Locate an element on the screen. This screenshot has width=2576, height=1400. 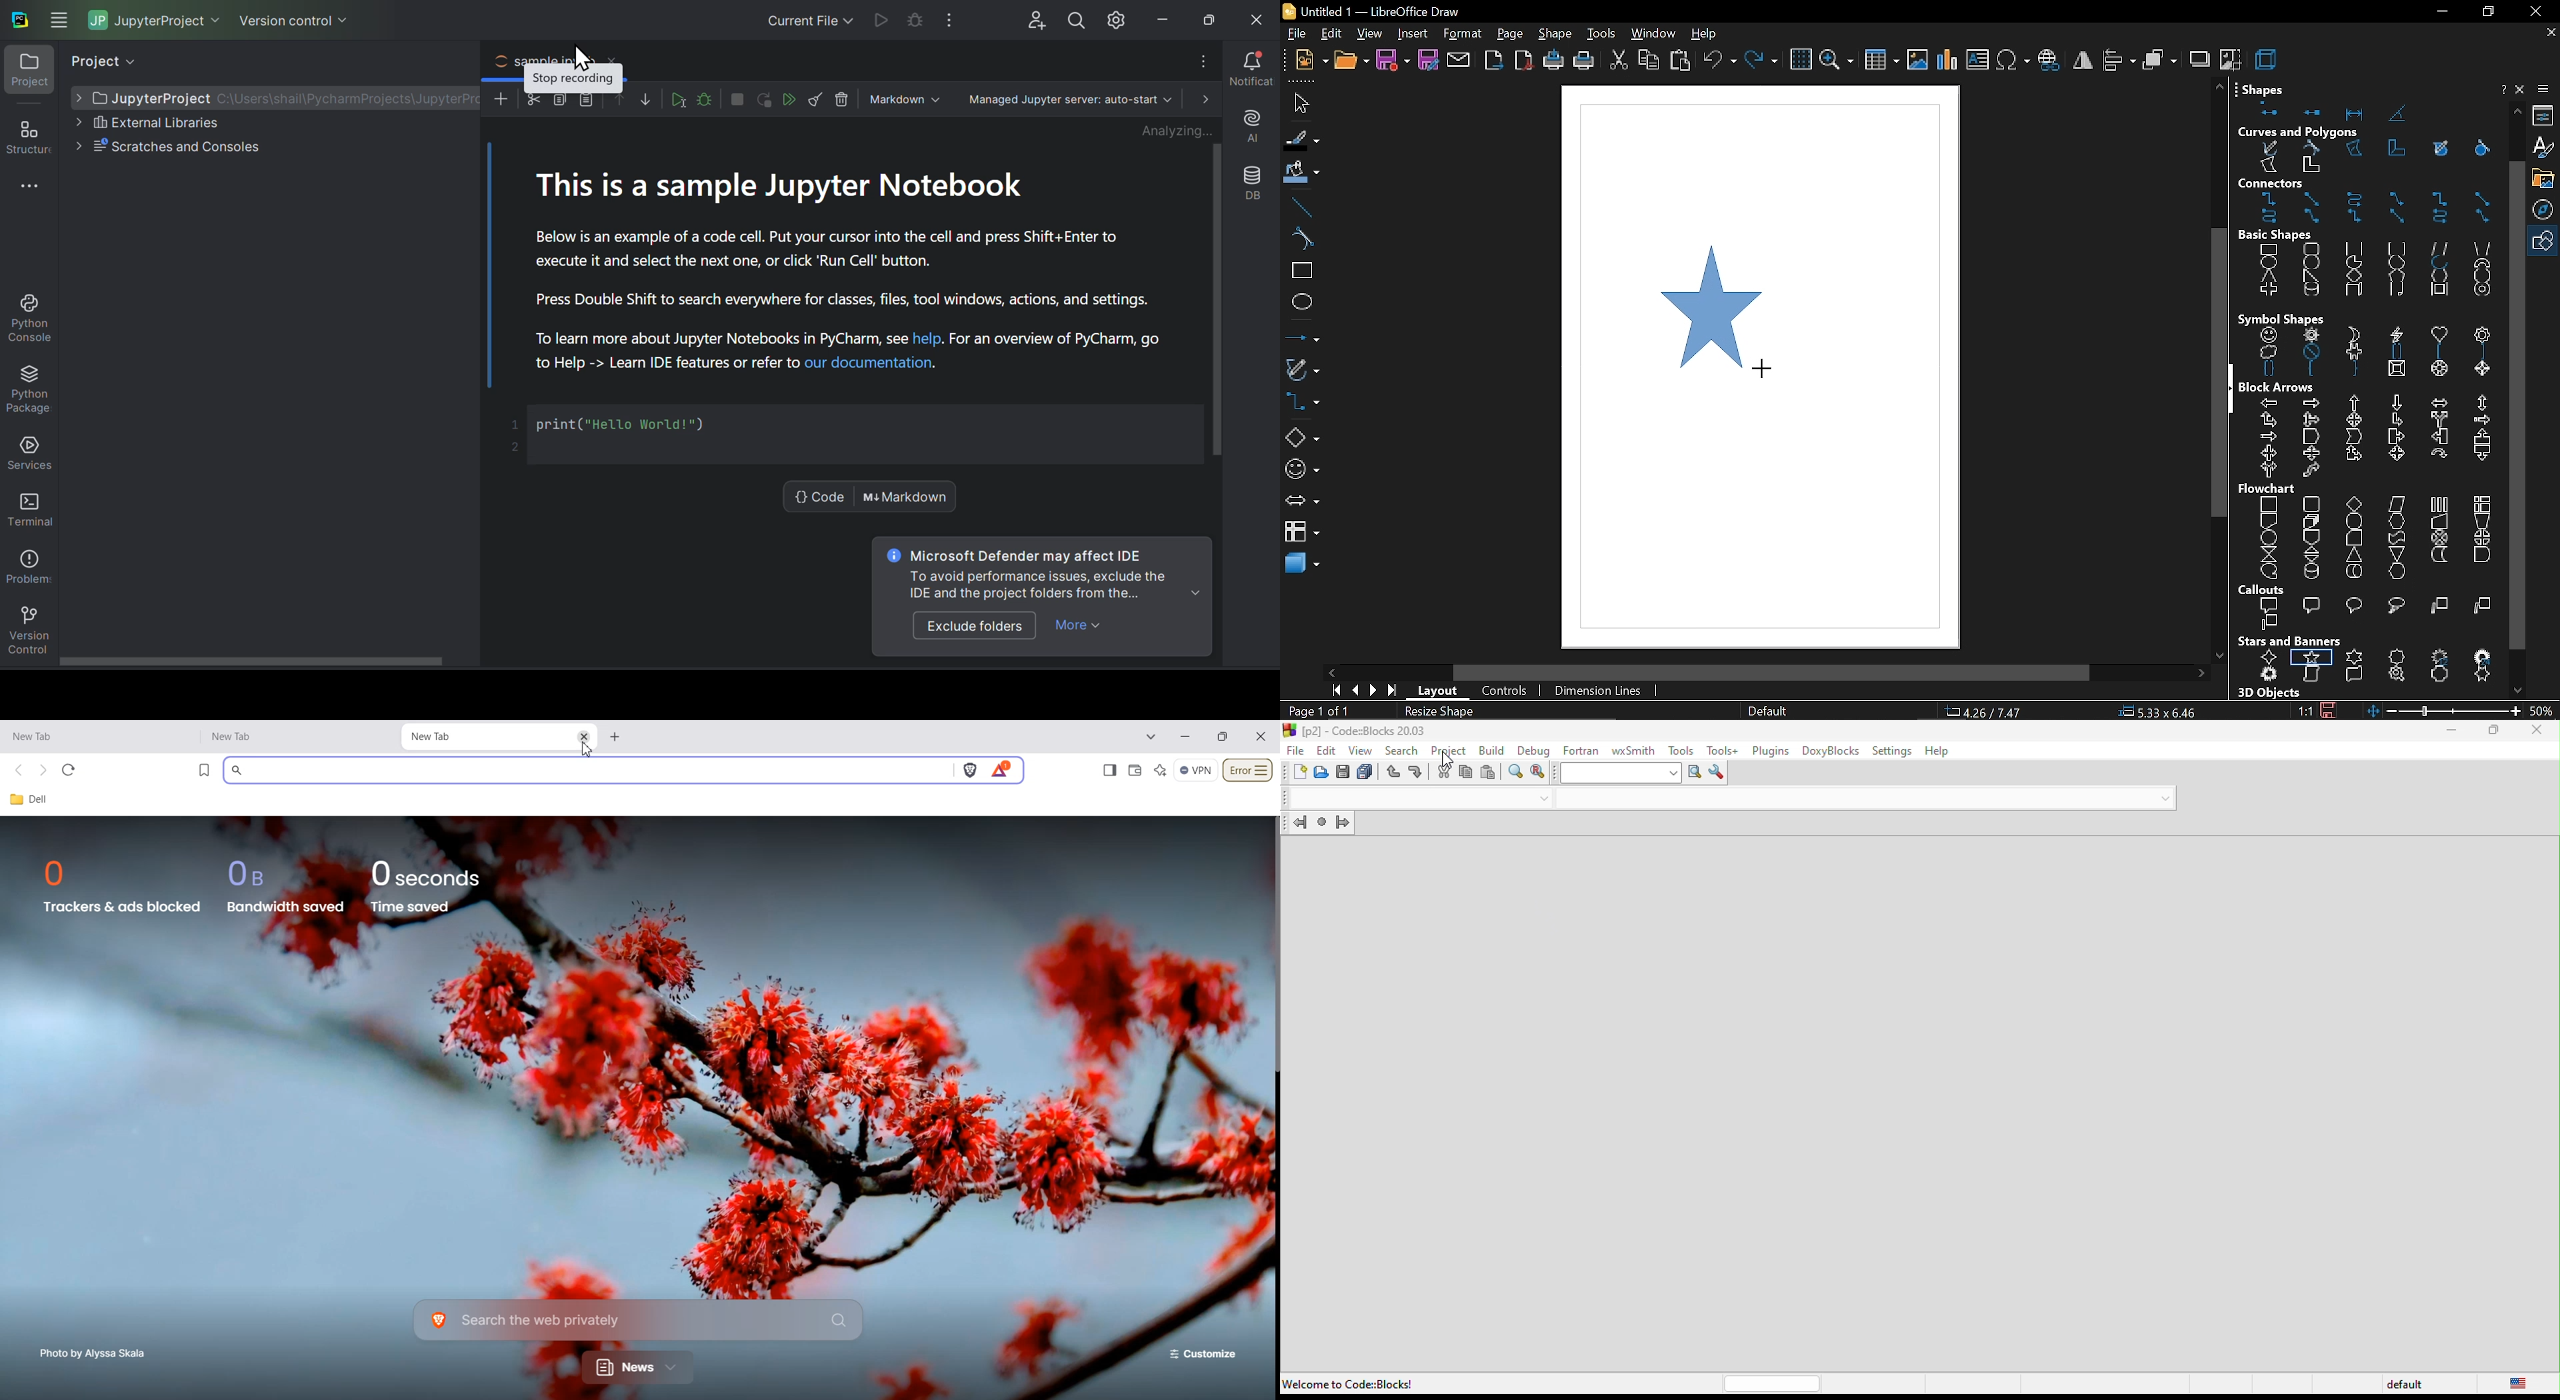
replace is located at coordinates (1538, 773).